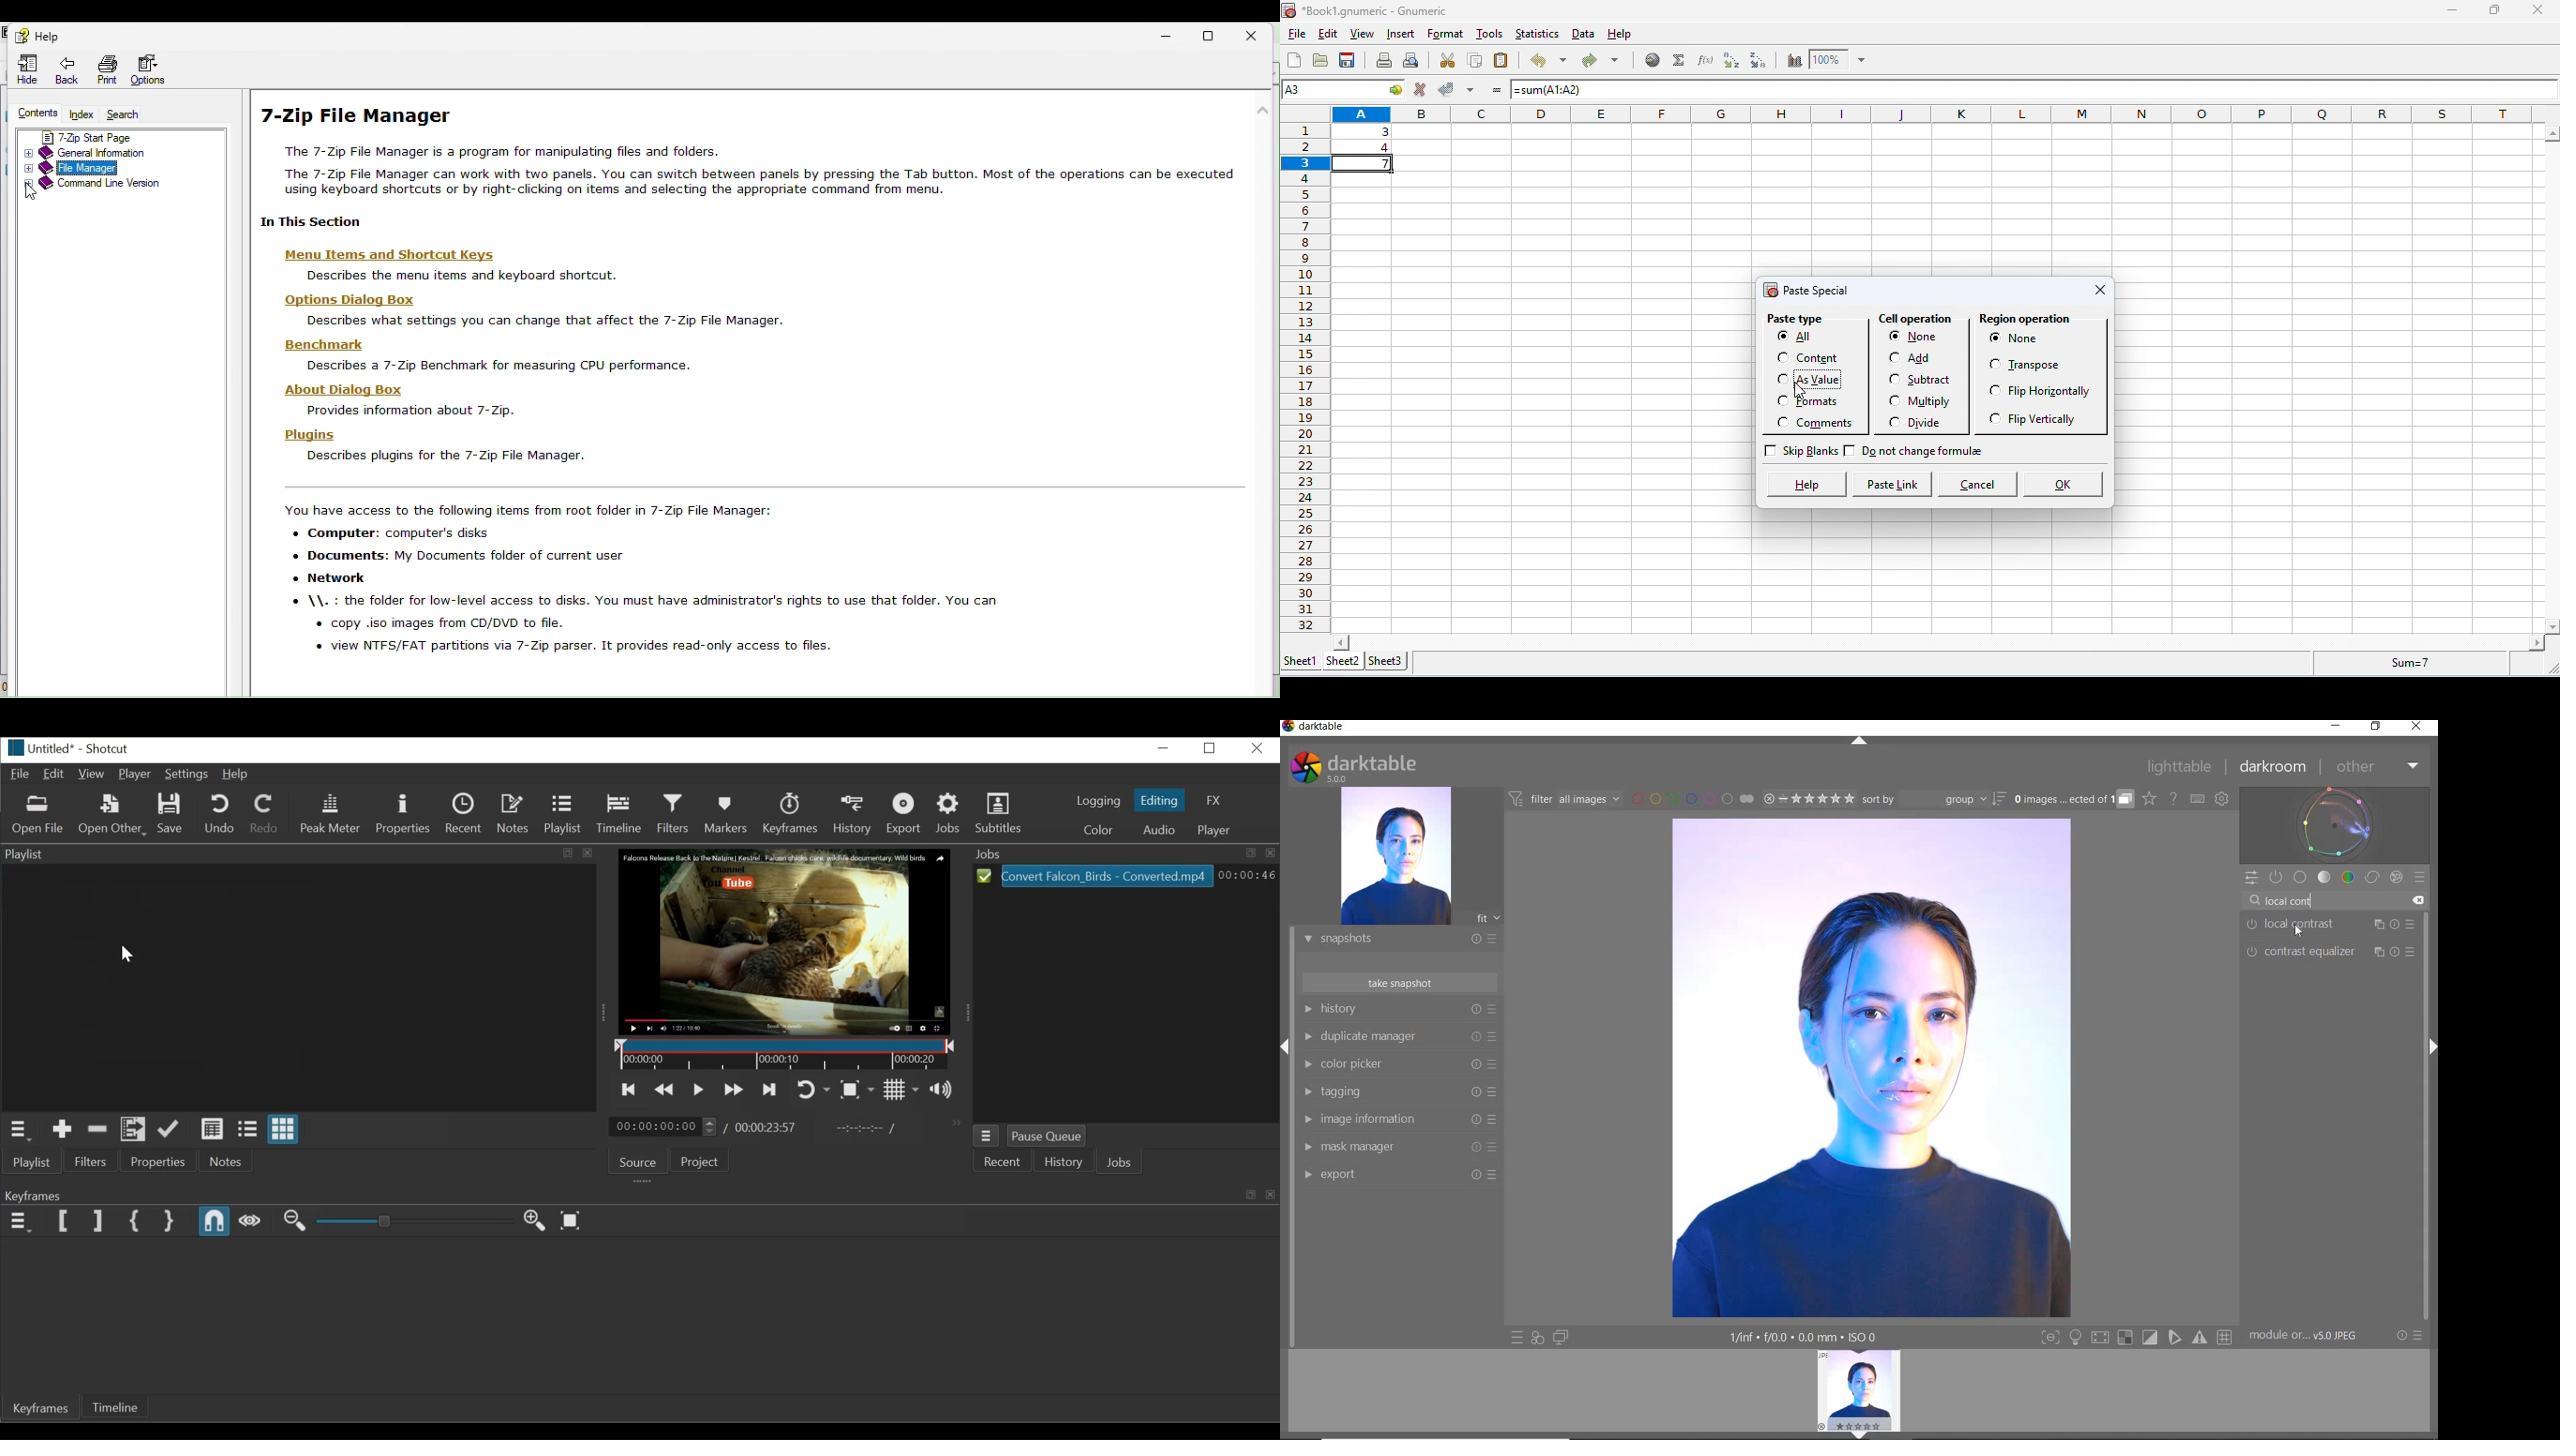 This screenshot has width=2576, height=1456. What do you see at coordinates (91, 773) in the screenshot?
I see `View` at bounding box center [91, 773].